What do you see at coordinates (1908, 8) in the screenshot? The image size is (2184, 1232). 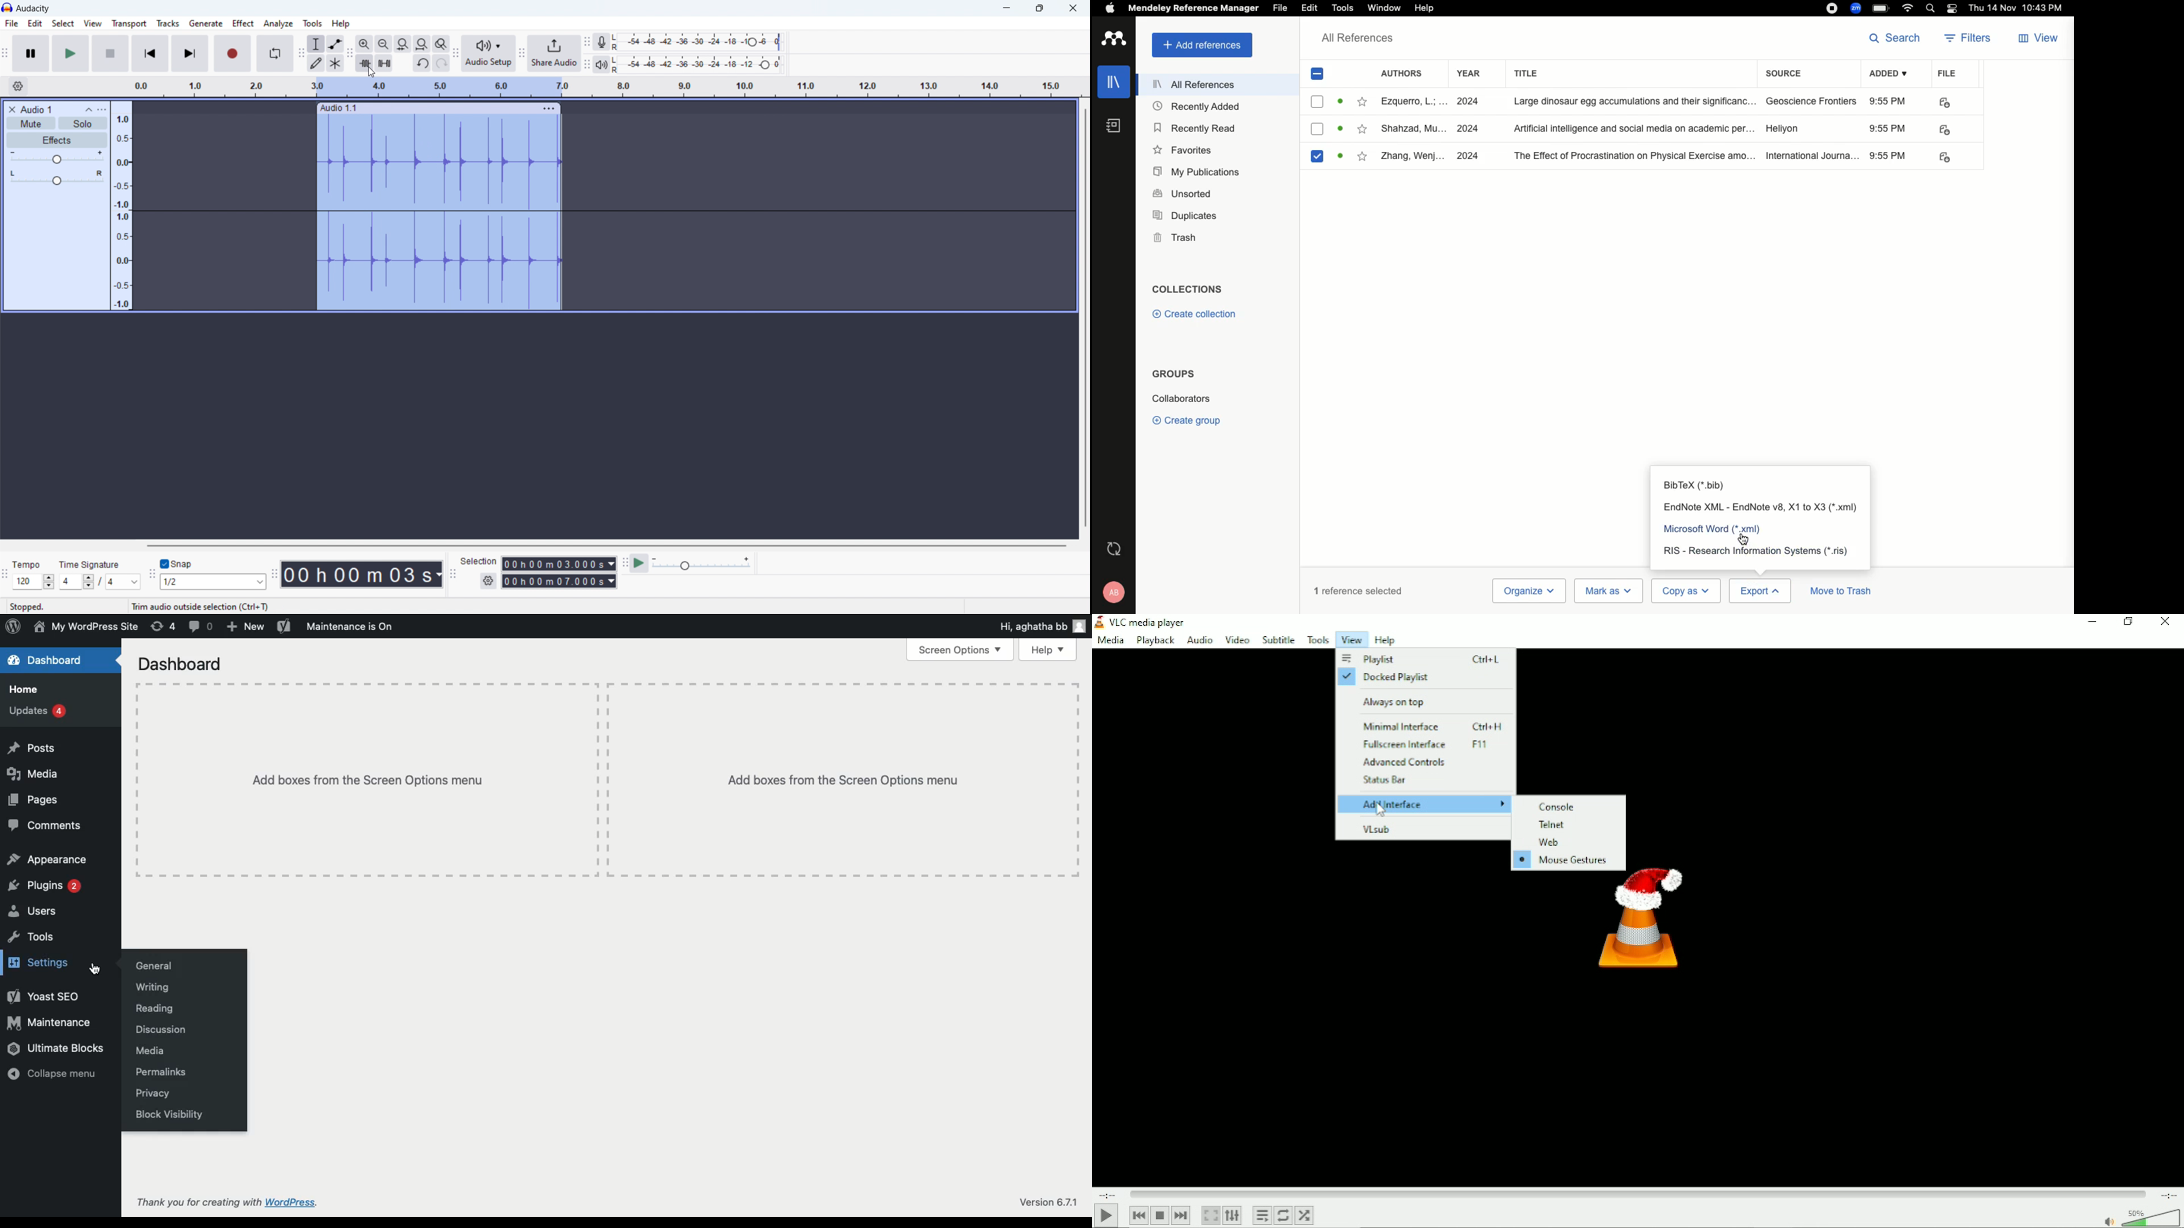 I see `Internet` at bounding box center [1908, 8].